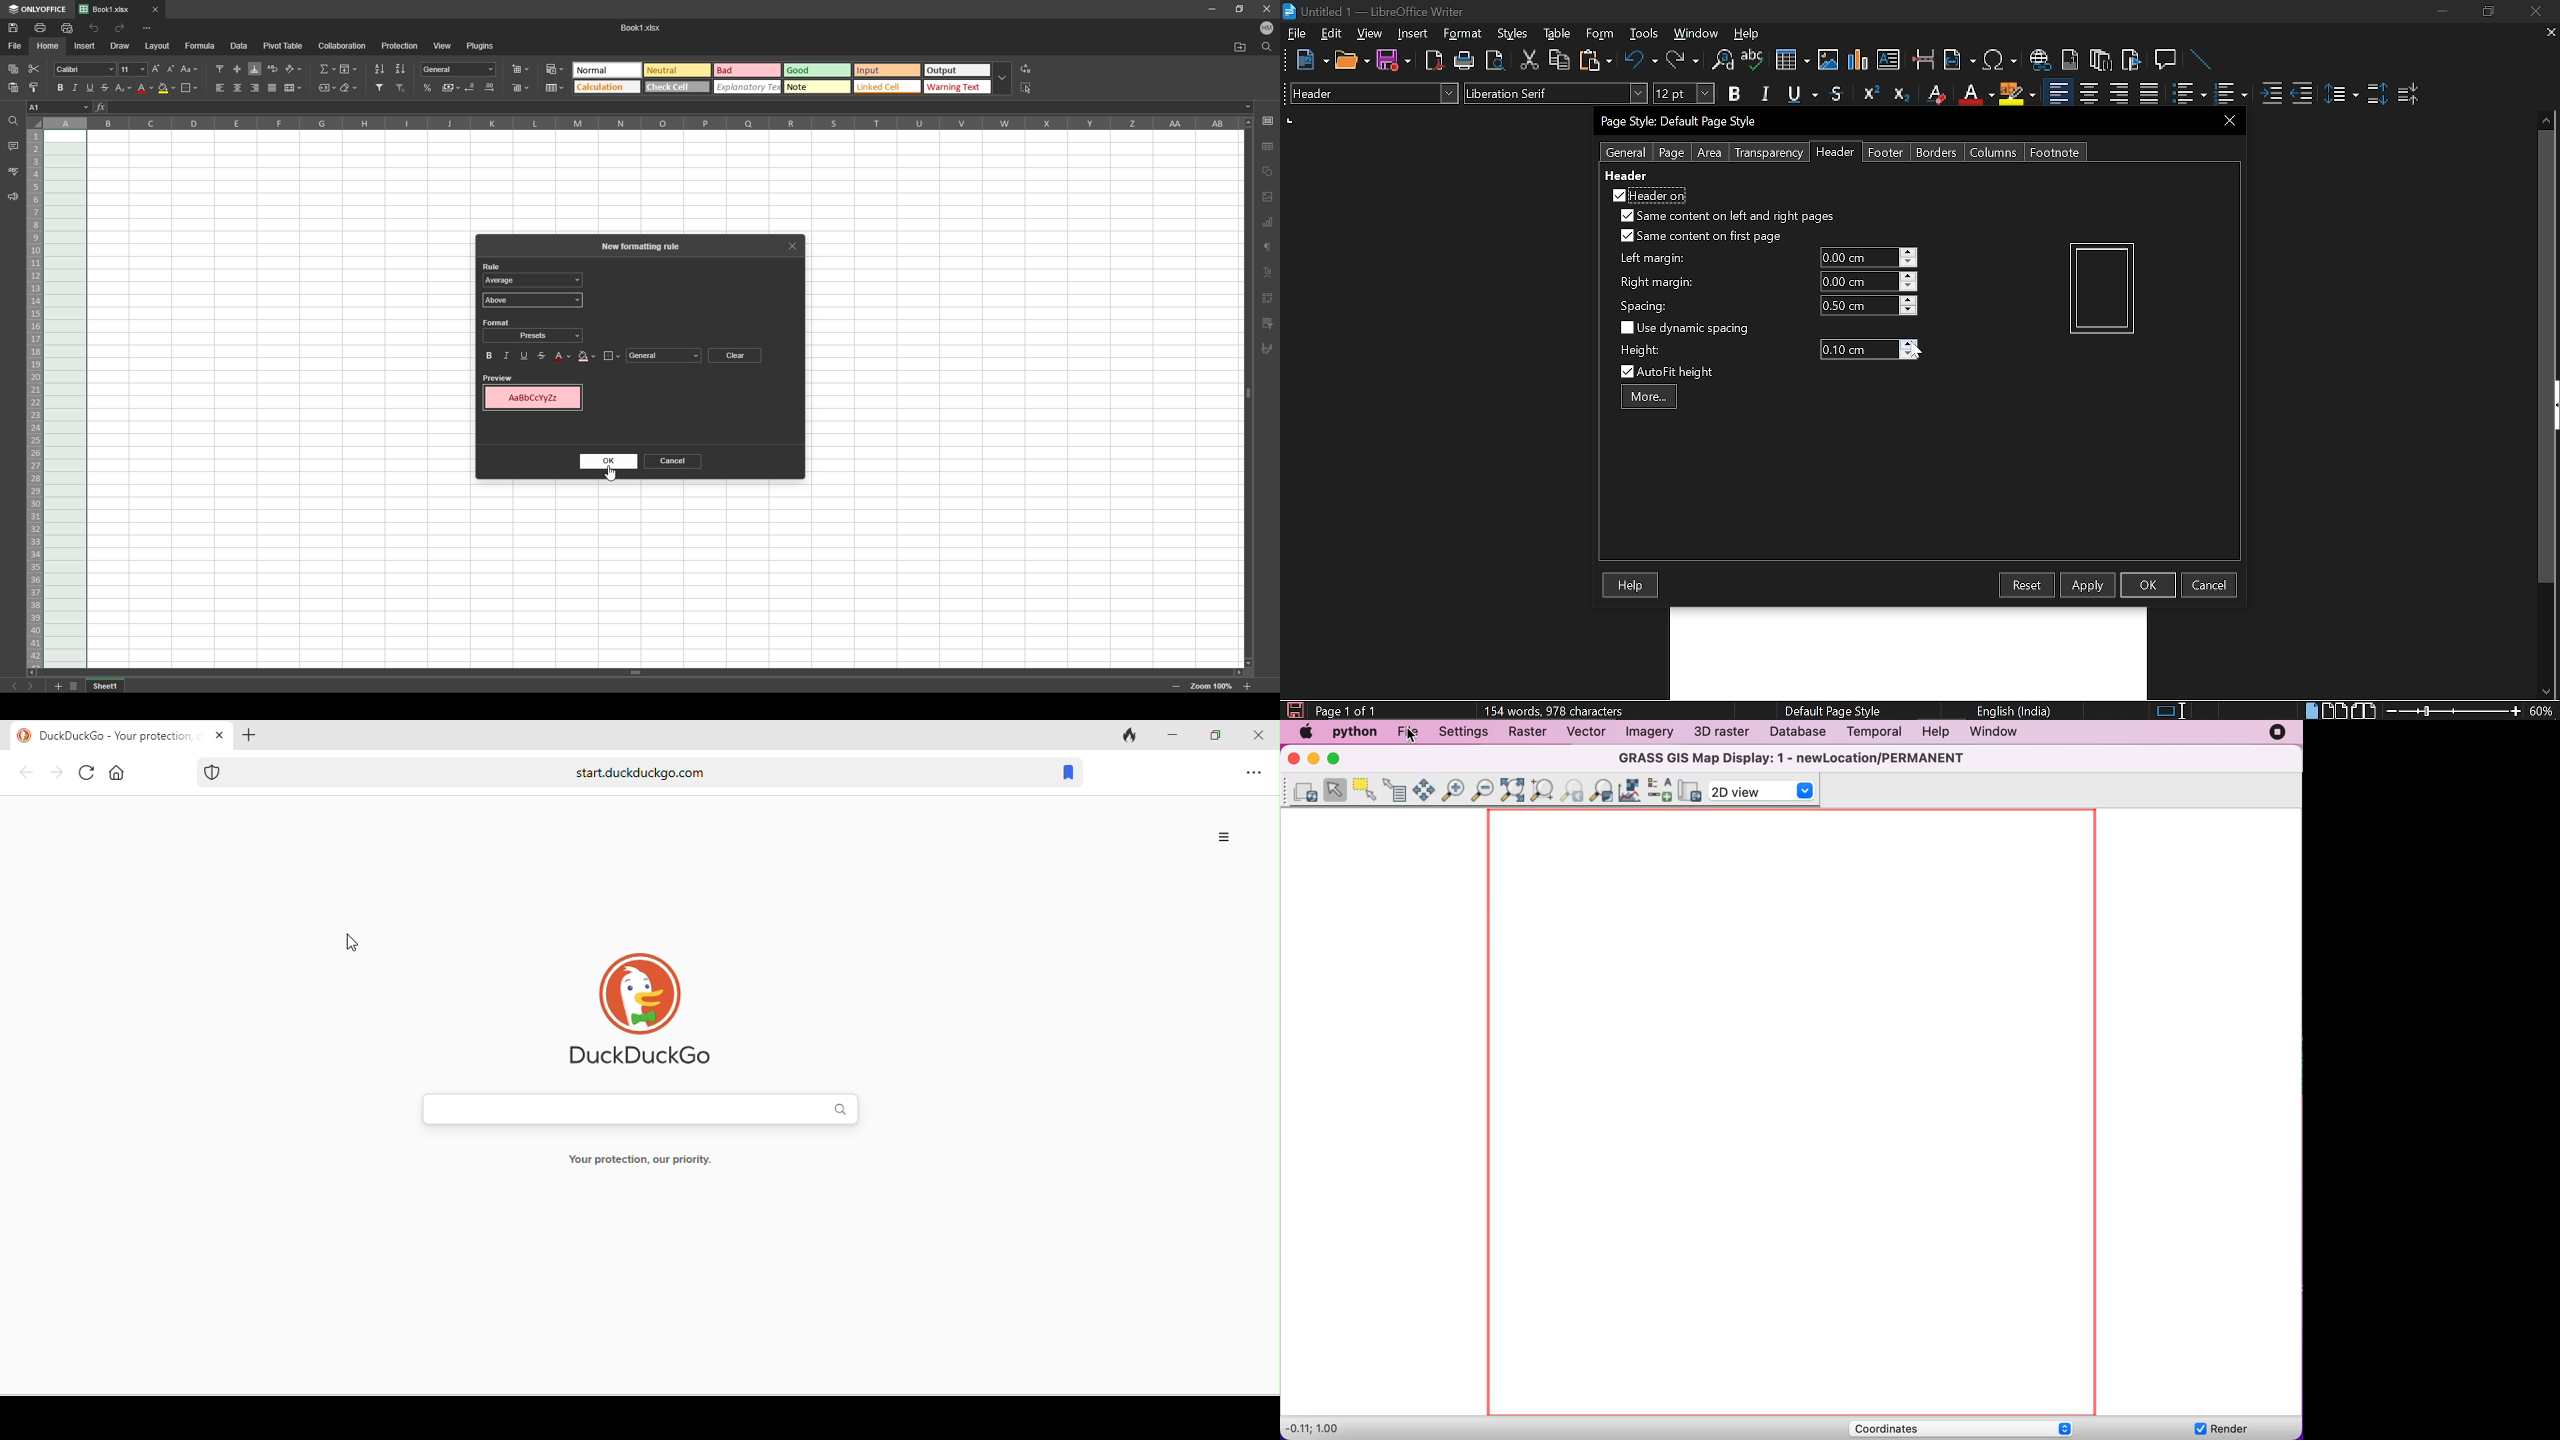 Image resolution: width=2576 pixels, height=1456 pixels. I want to click on Resest, so click(2027, 585).